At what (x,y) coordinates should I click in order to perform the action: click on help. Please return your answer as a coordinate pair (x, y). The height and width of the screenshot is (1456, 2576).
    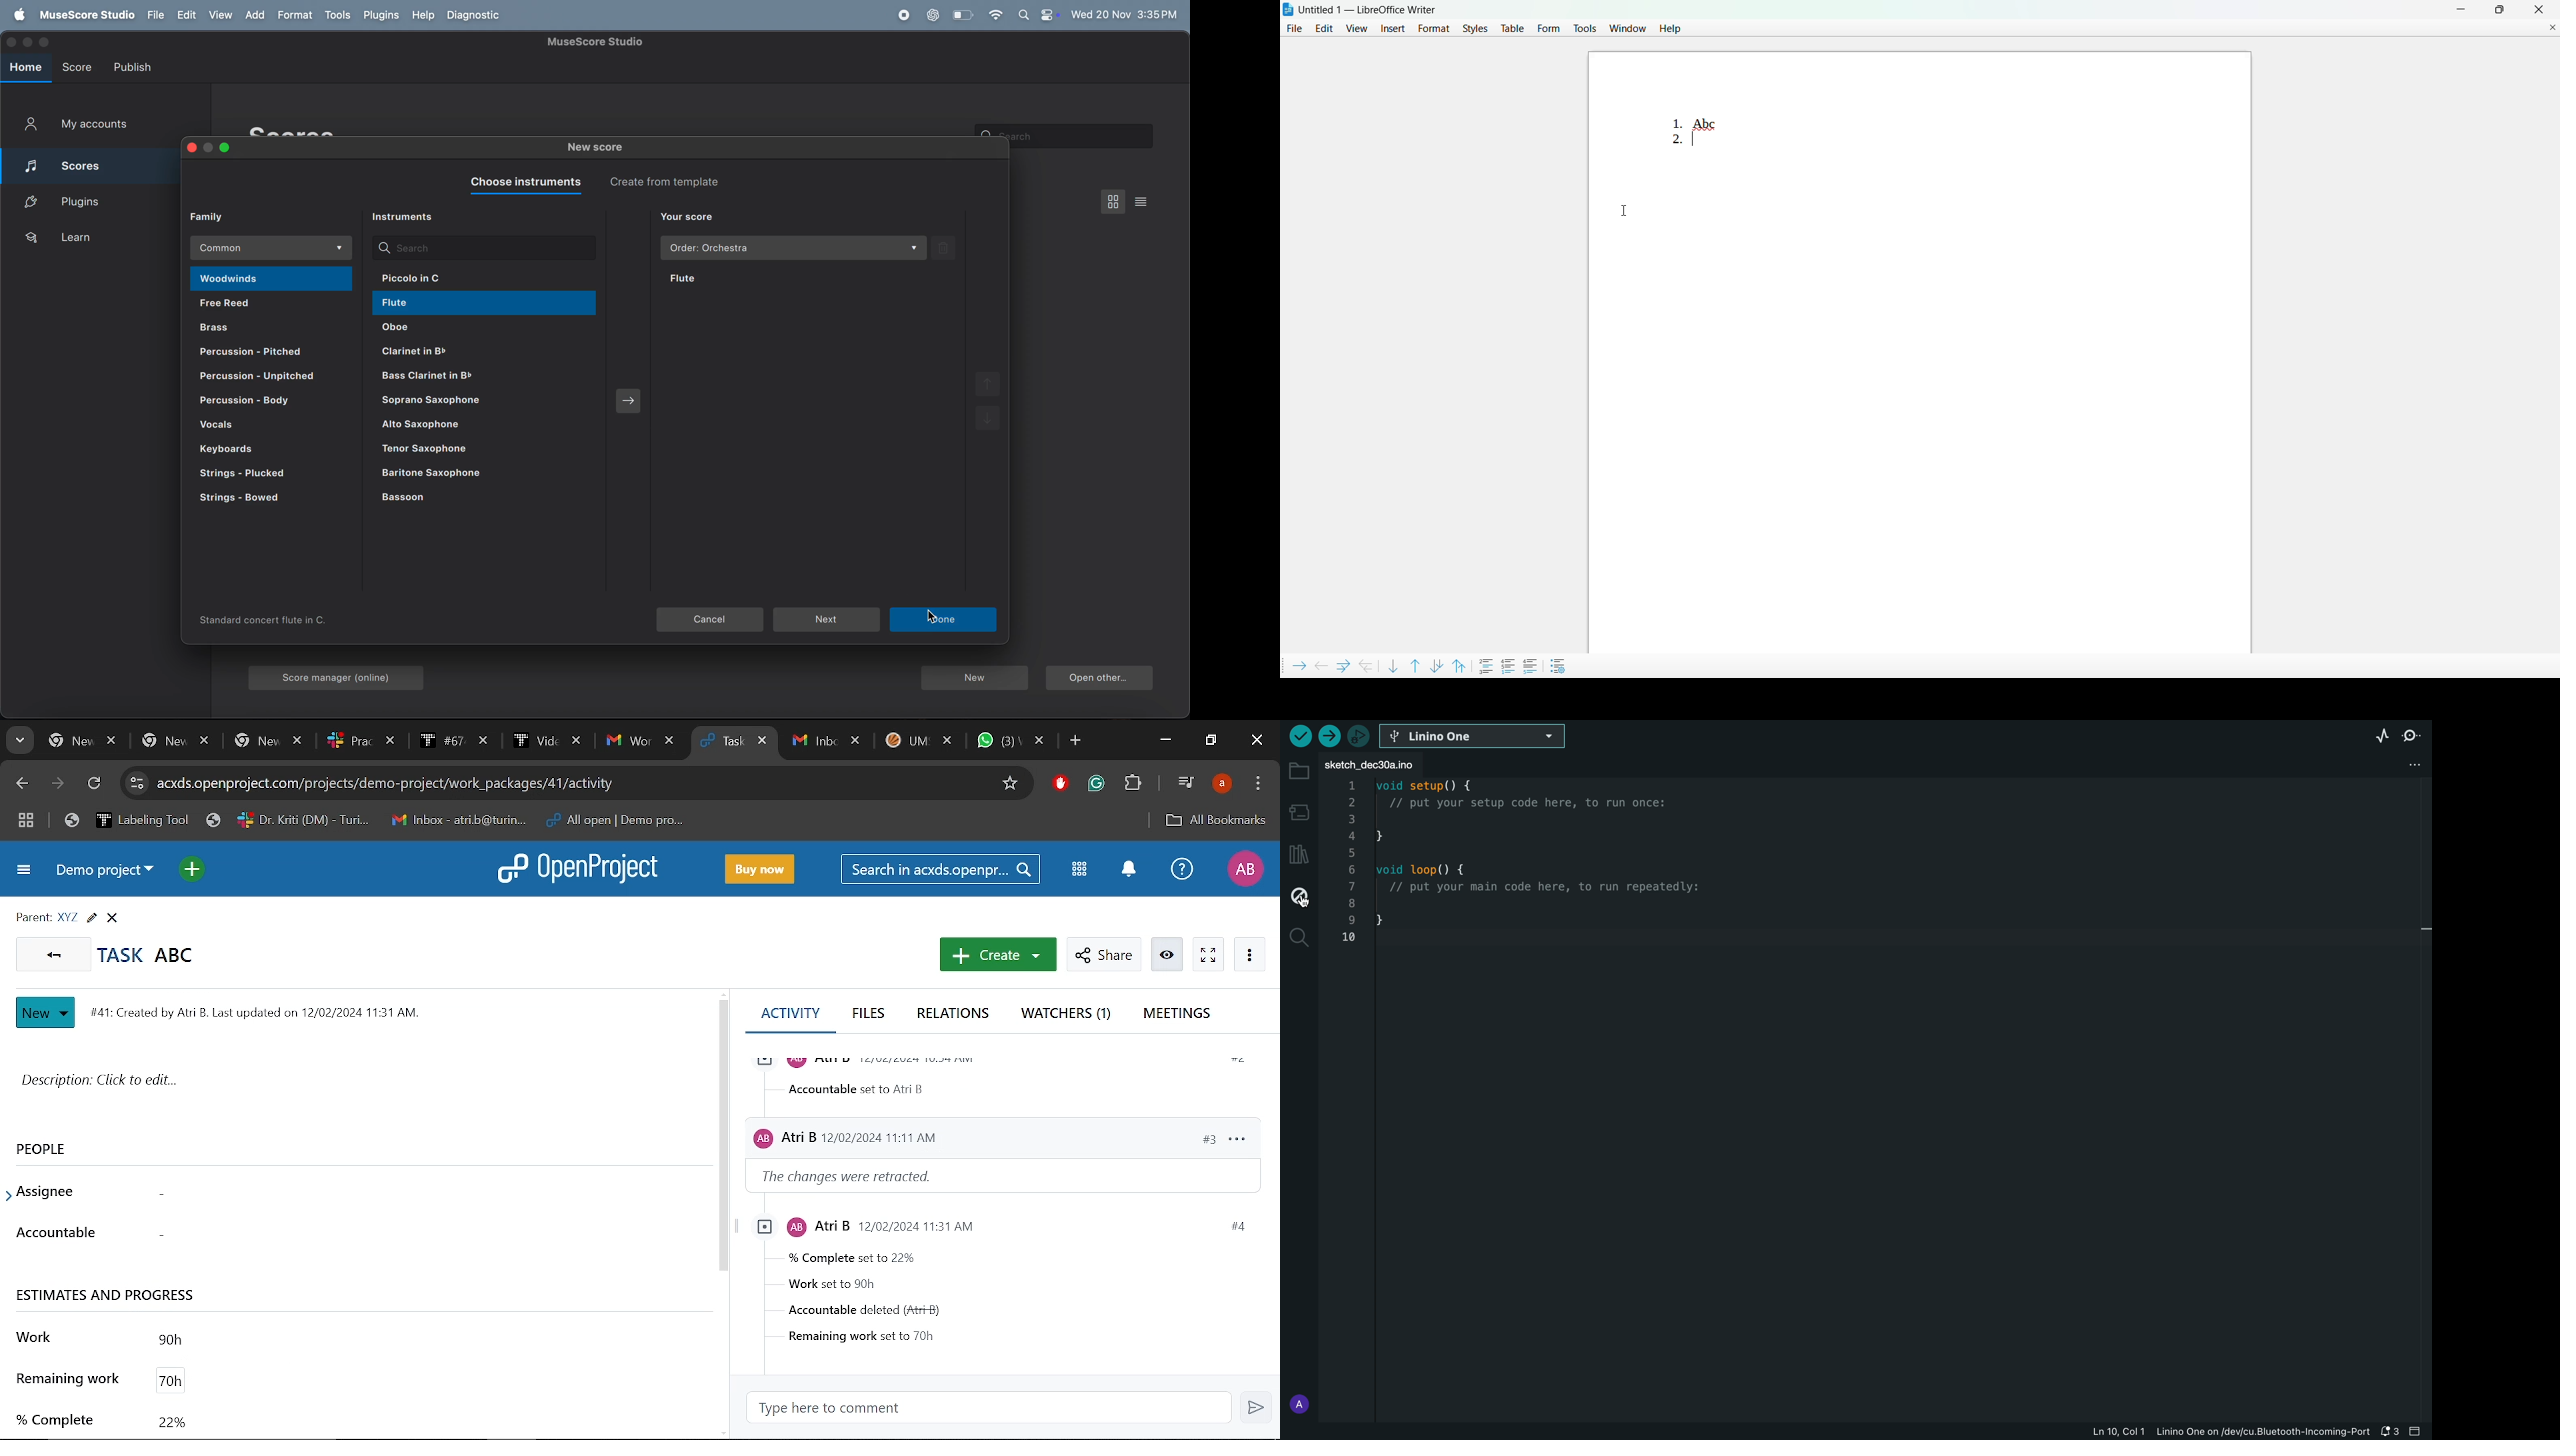
    Looking at the image, I should click on (422, 15).